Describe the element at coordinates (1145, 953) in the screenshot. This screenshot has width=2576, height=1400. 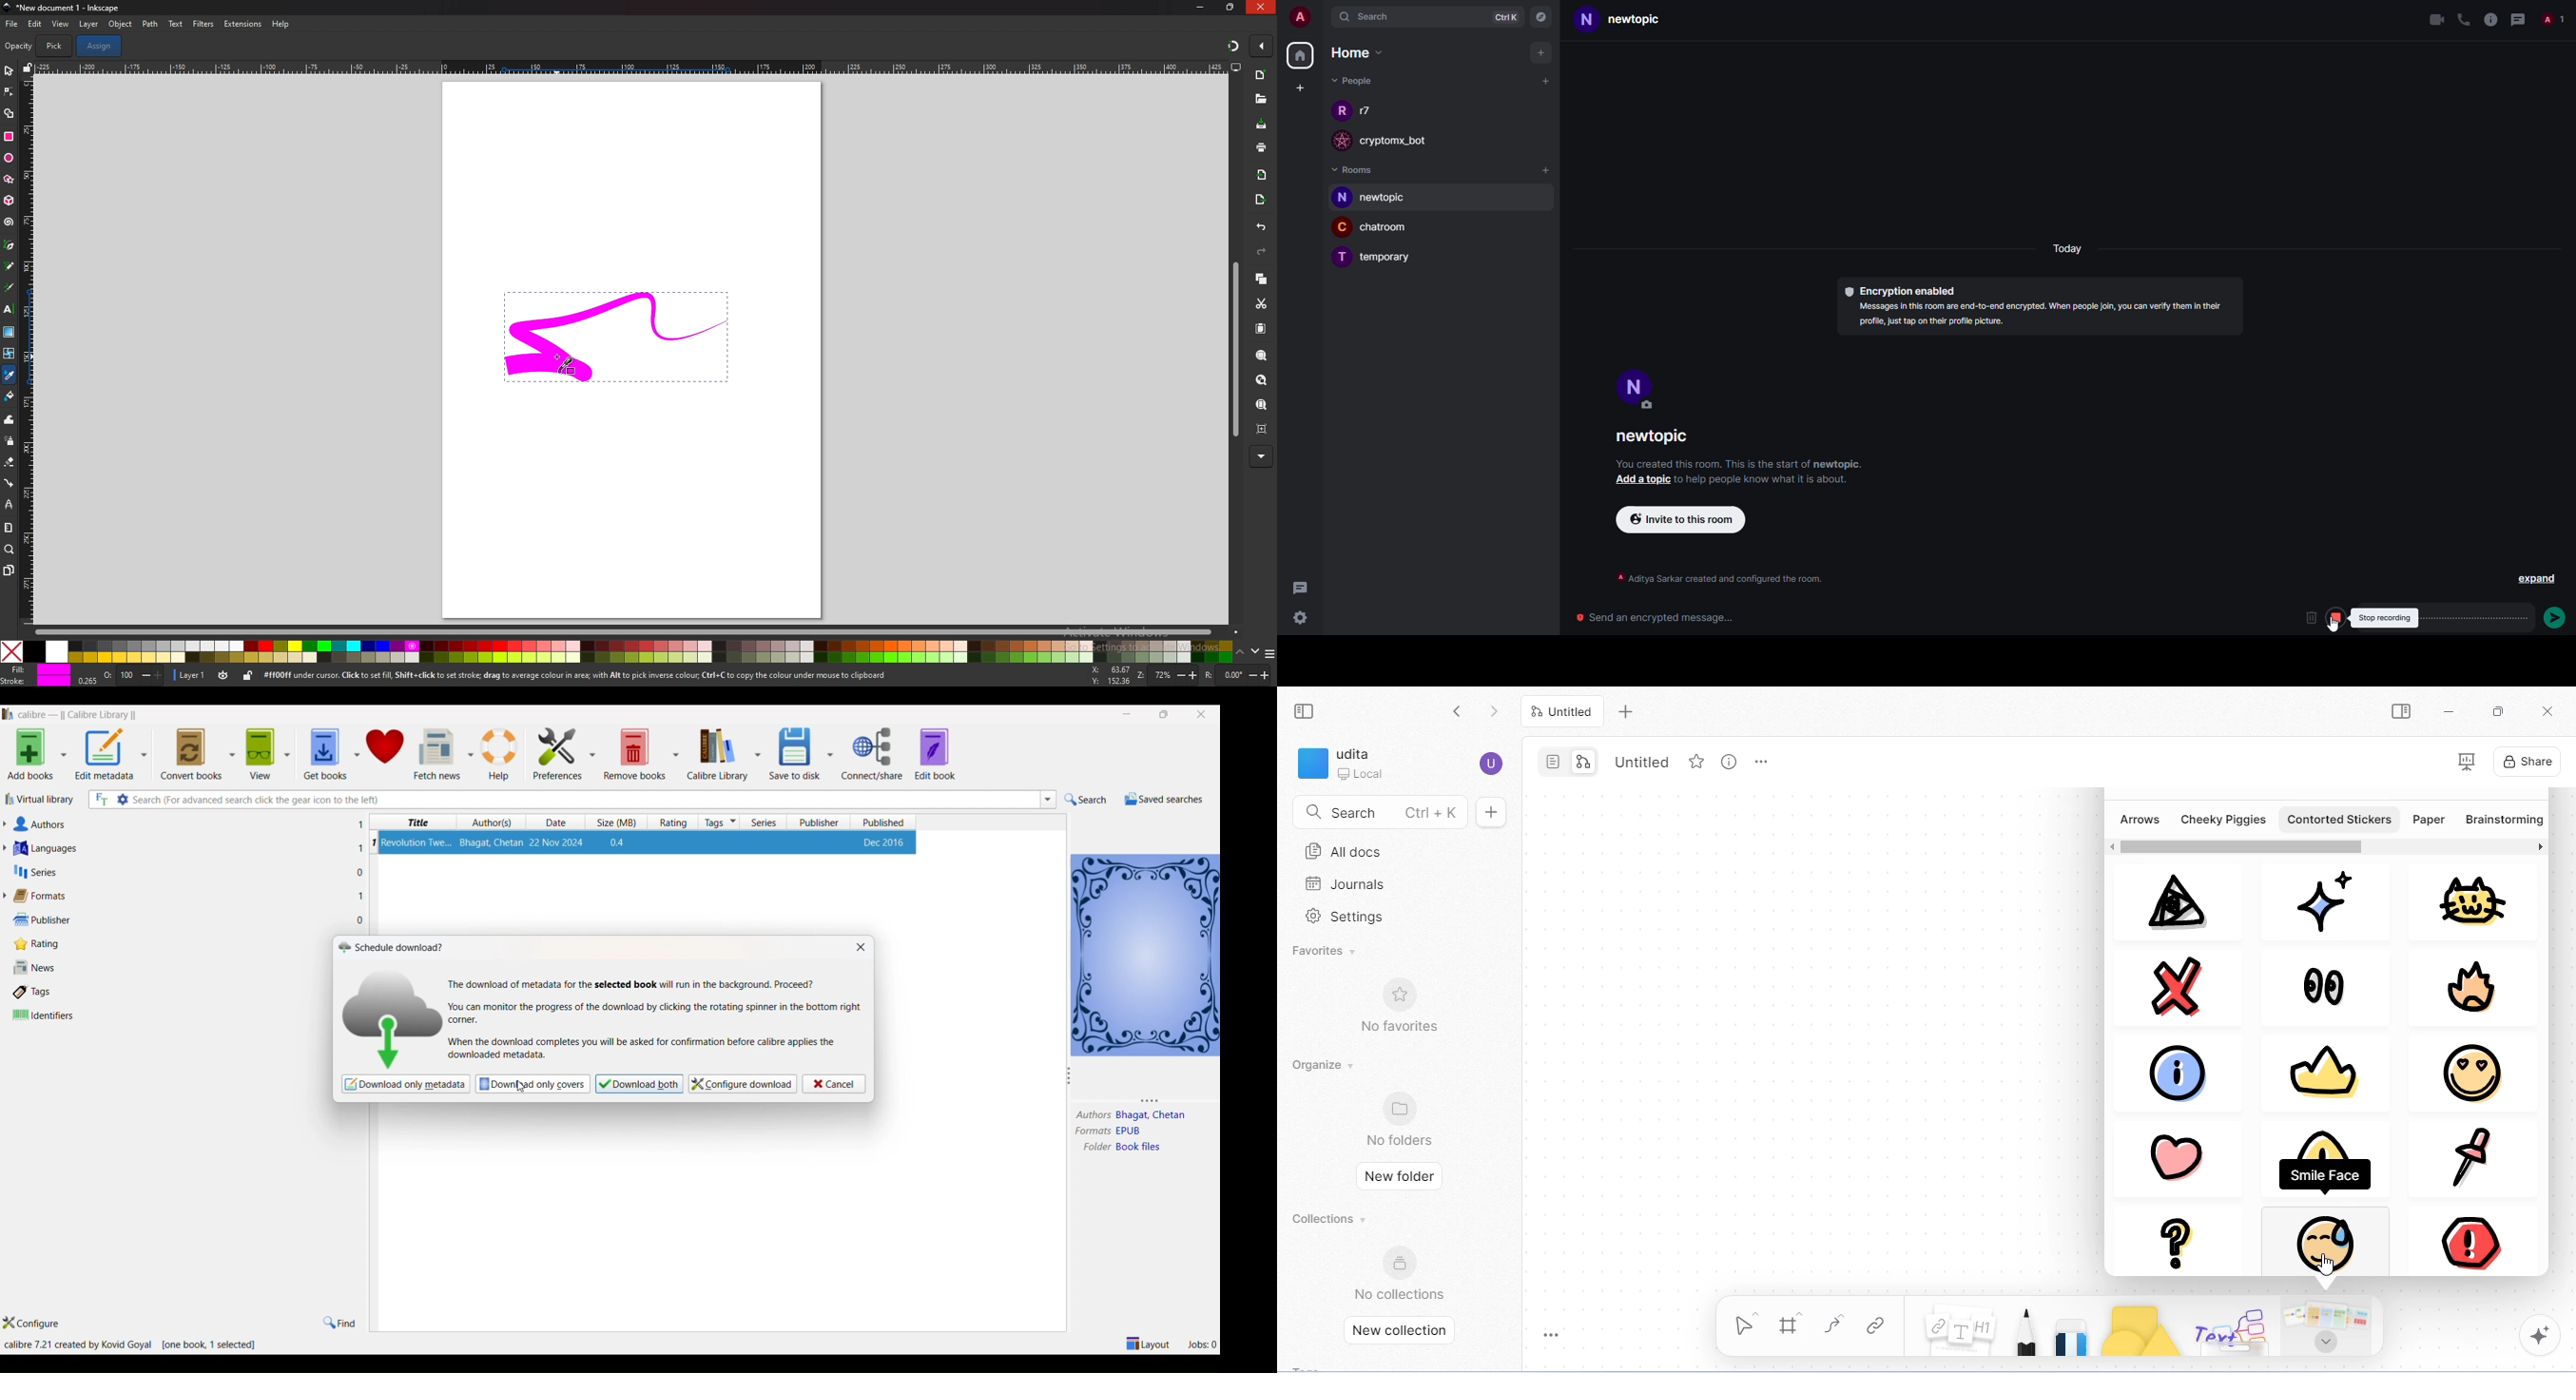
I see `book details window icon` at that location.